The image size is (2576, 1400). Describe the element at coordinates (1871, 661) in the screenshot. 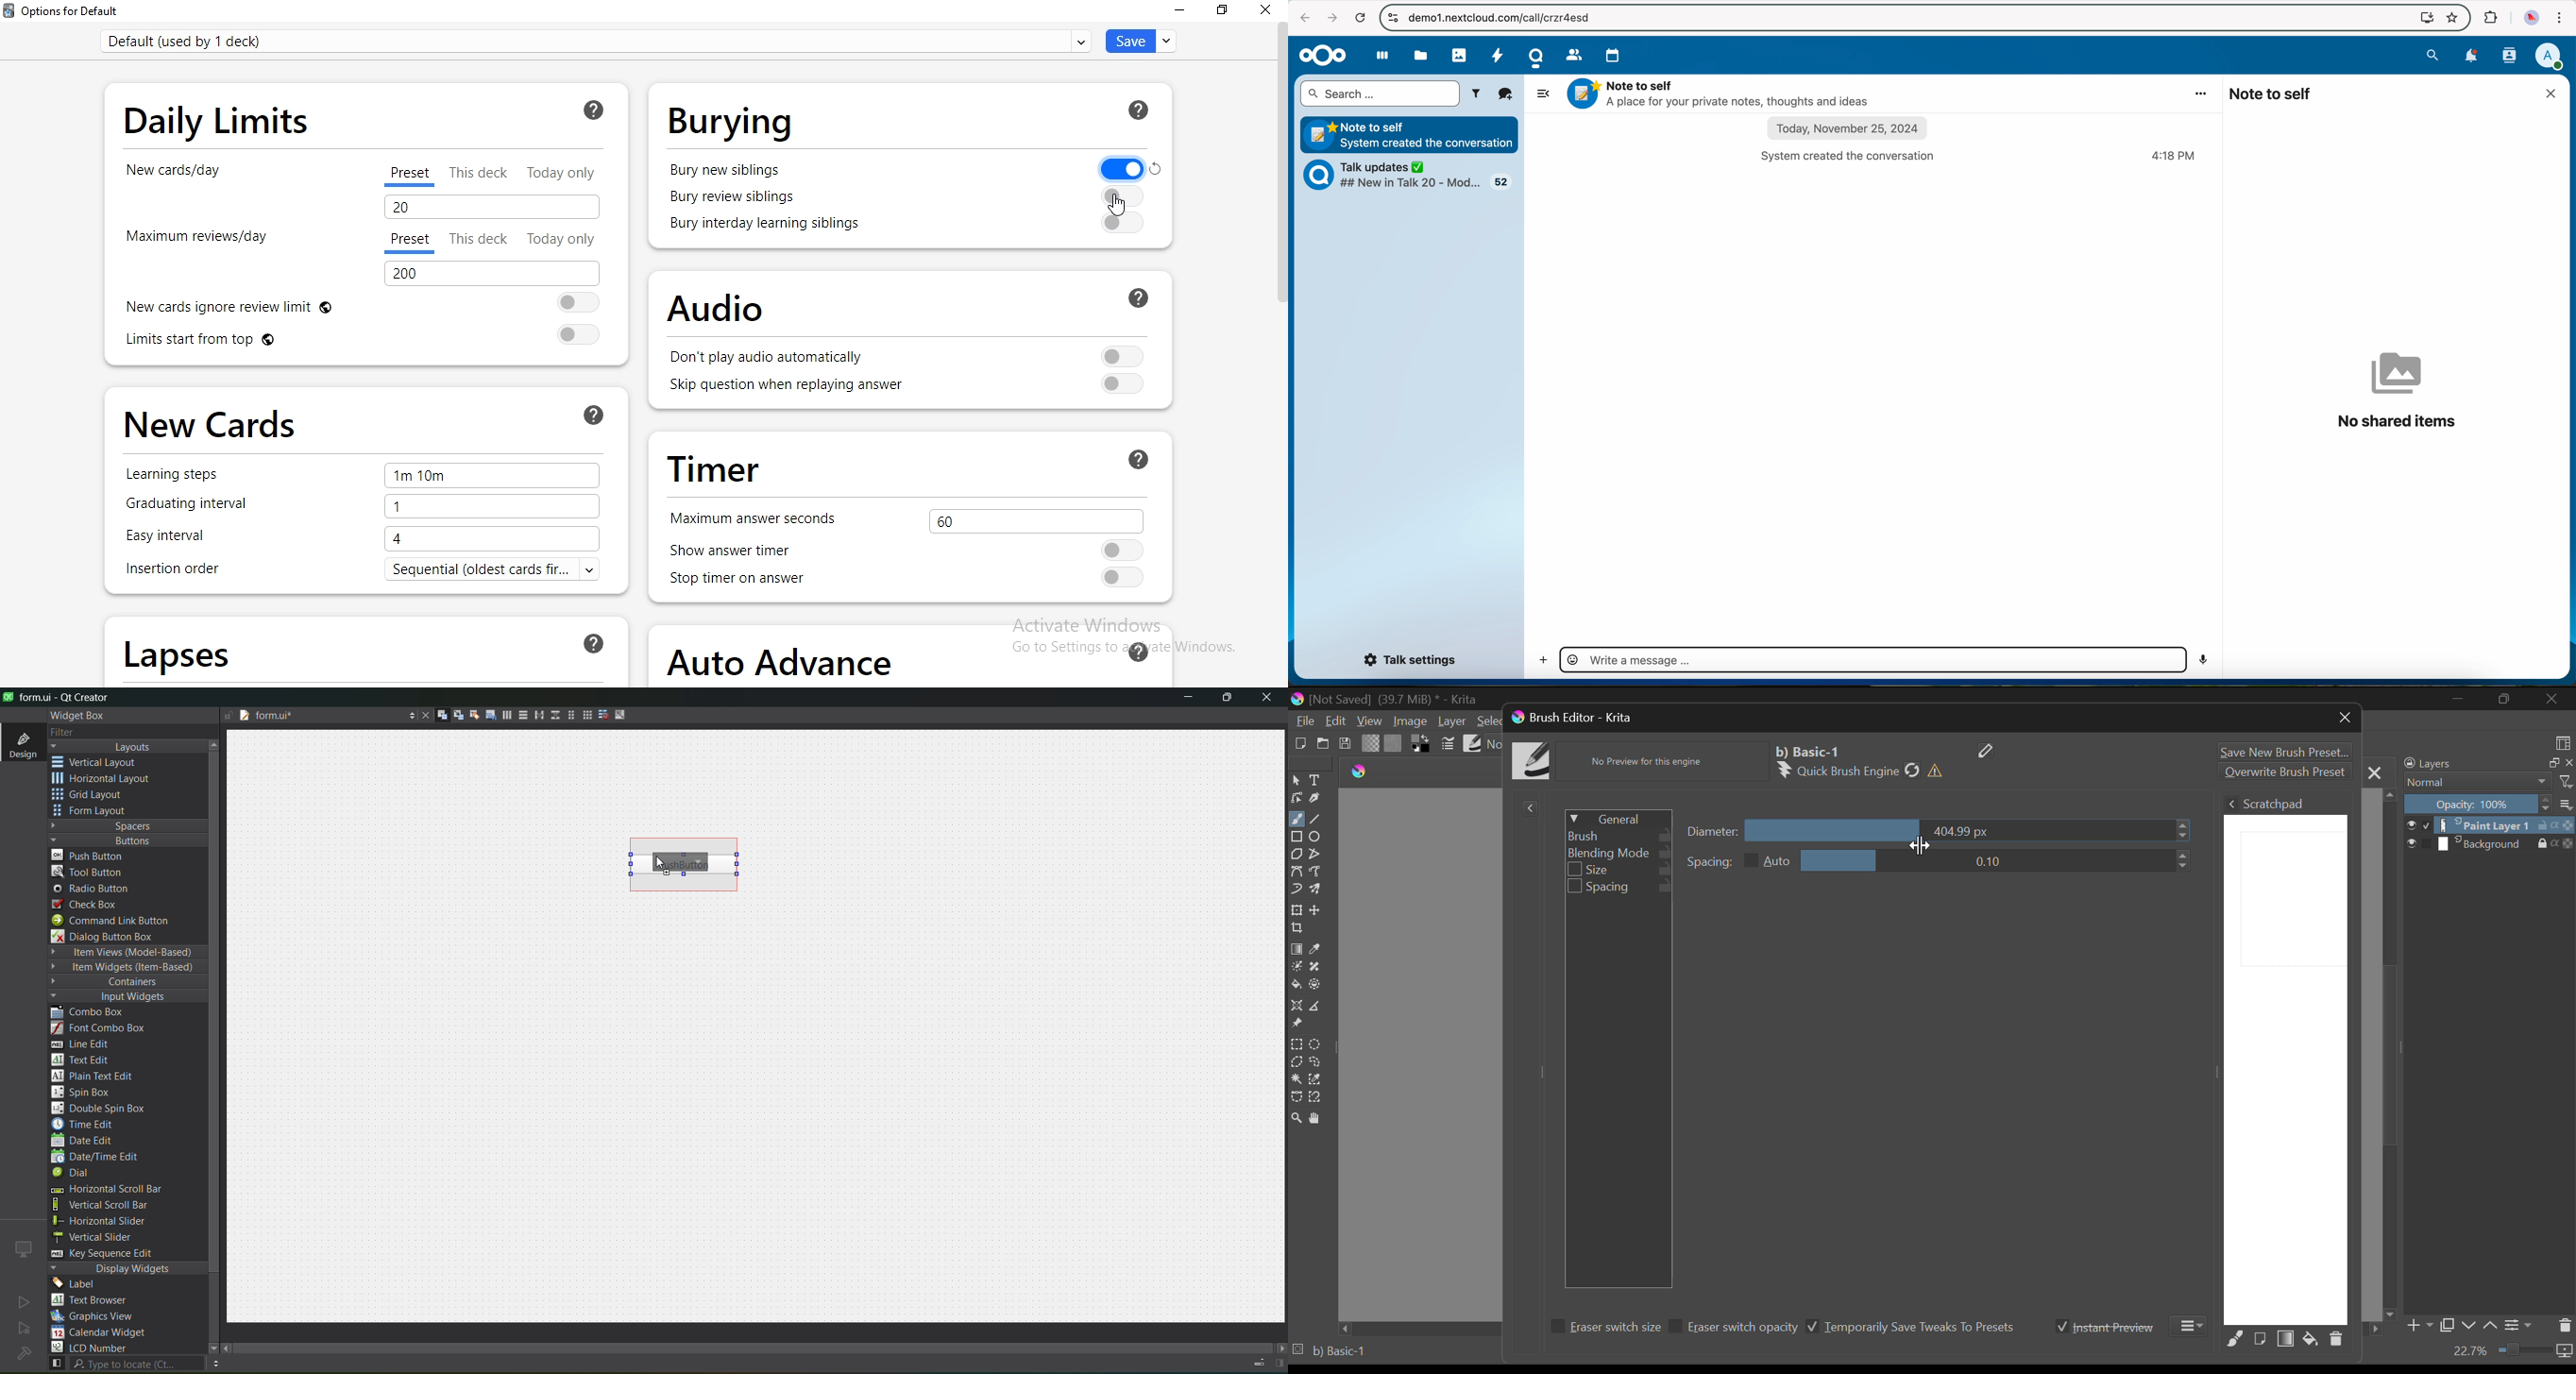

I see `type a message` at that location.